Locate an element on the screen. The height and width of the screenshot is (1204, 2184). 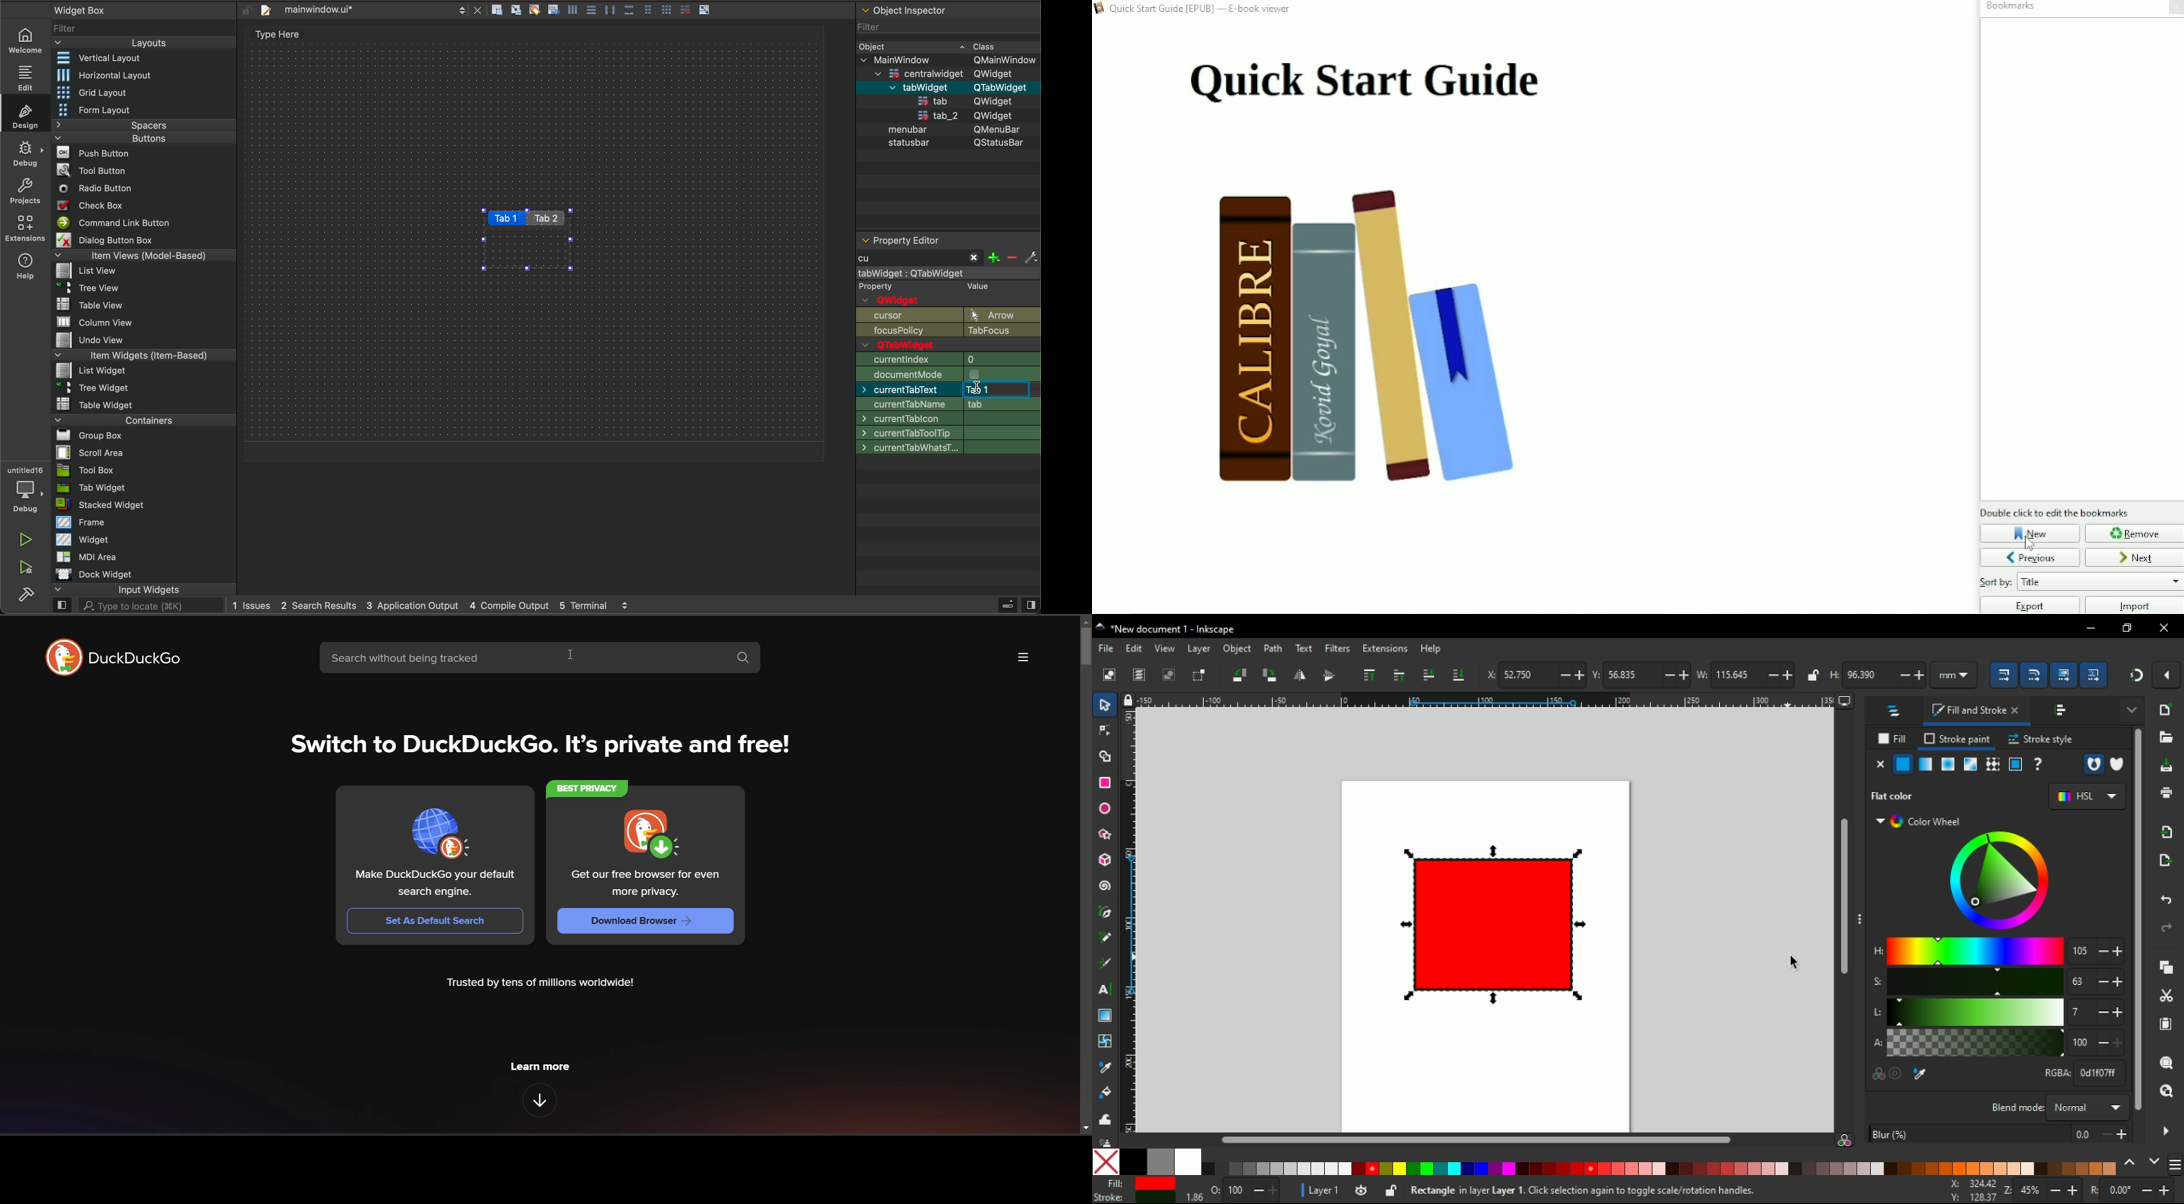
increase/decrease is located at coordinates (1570, 675).